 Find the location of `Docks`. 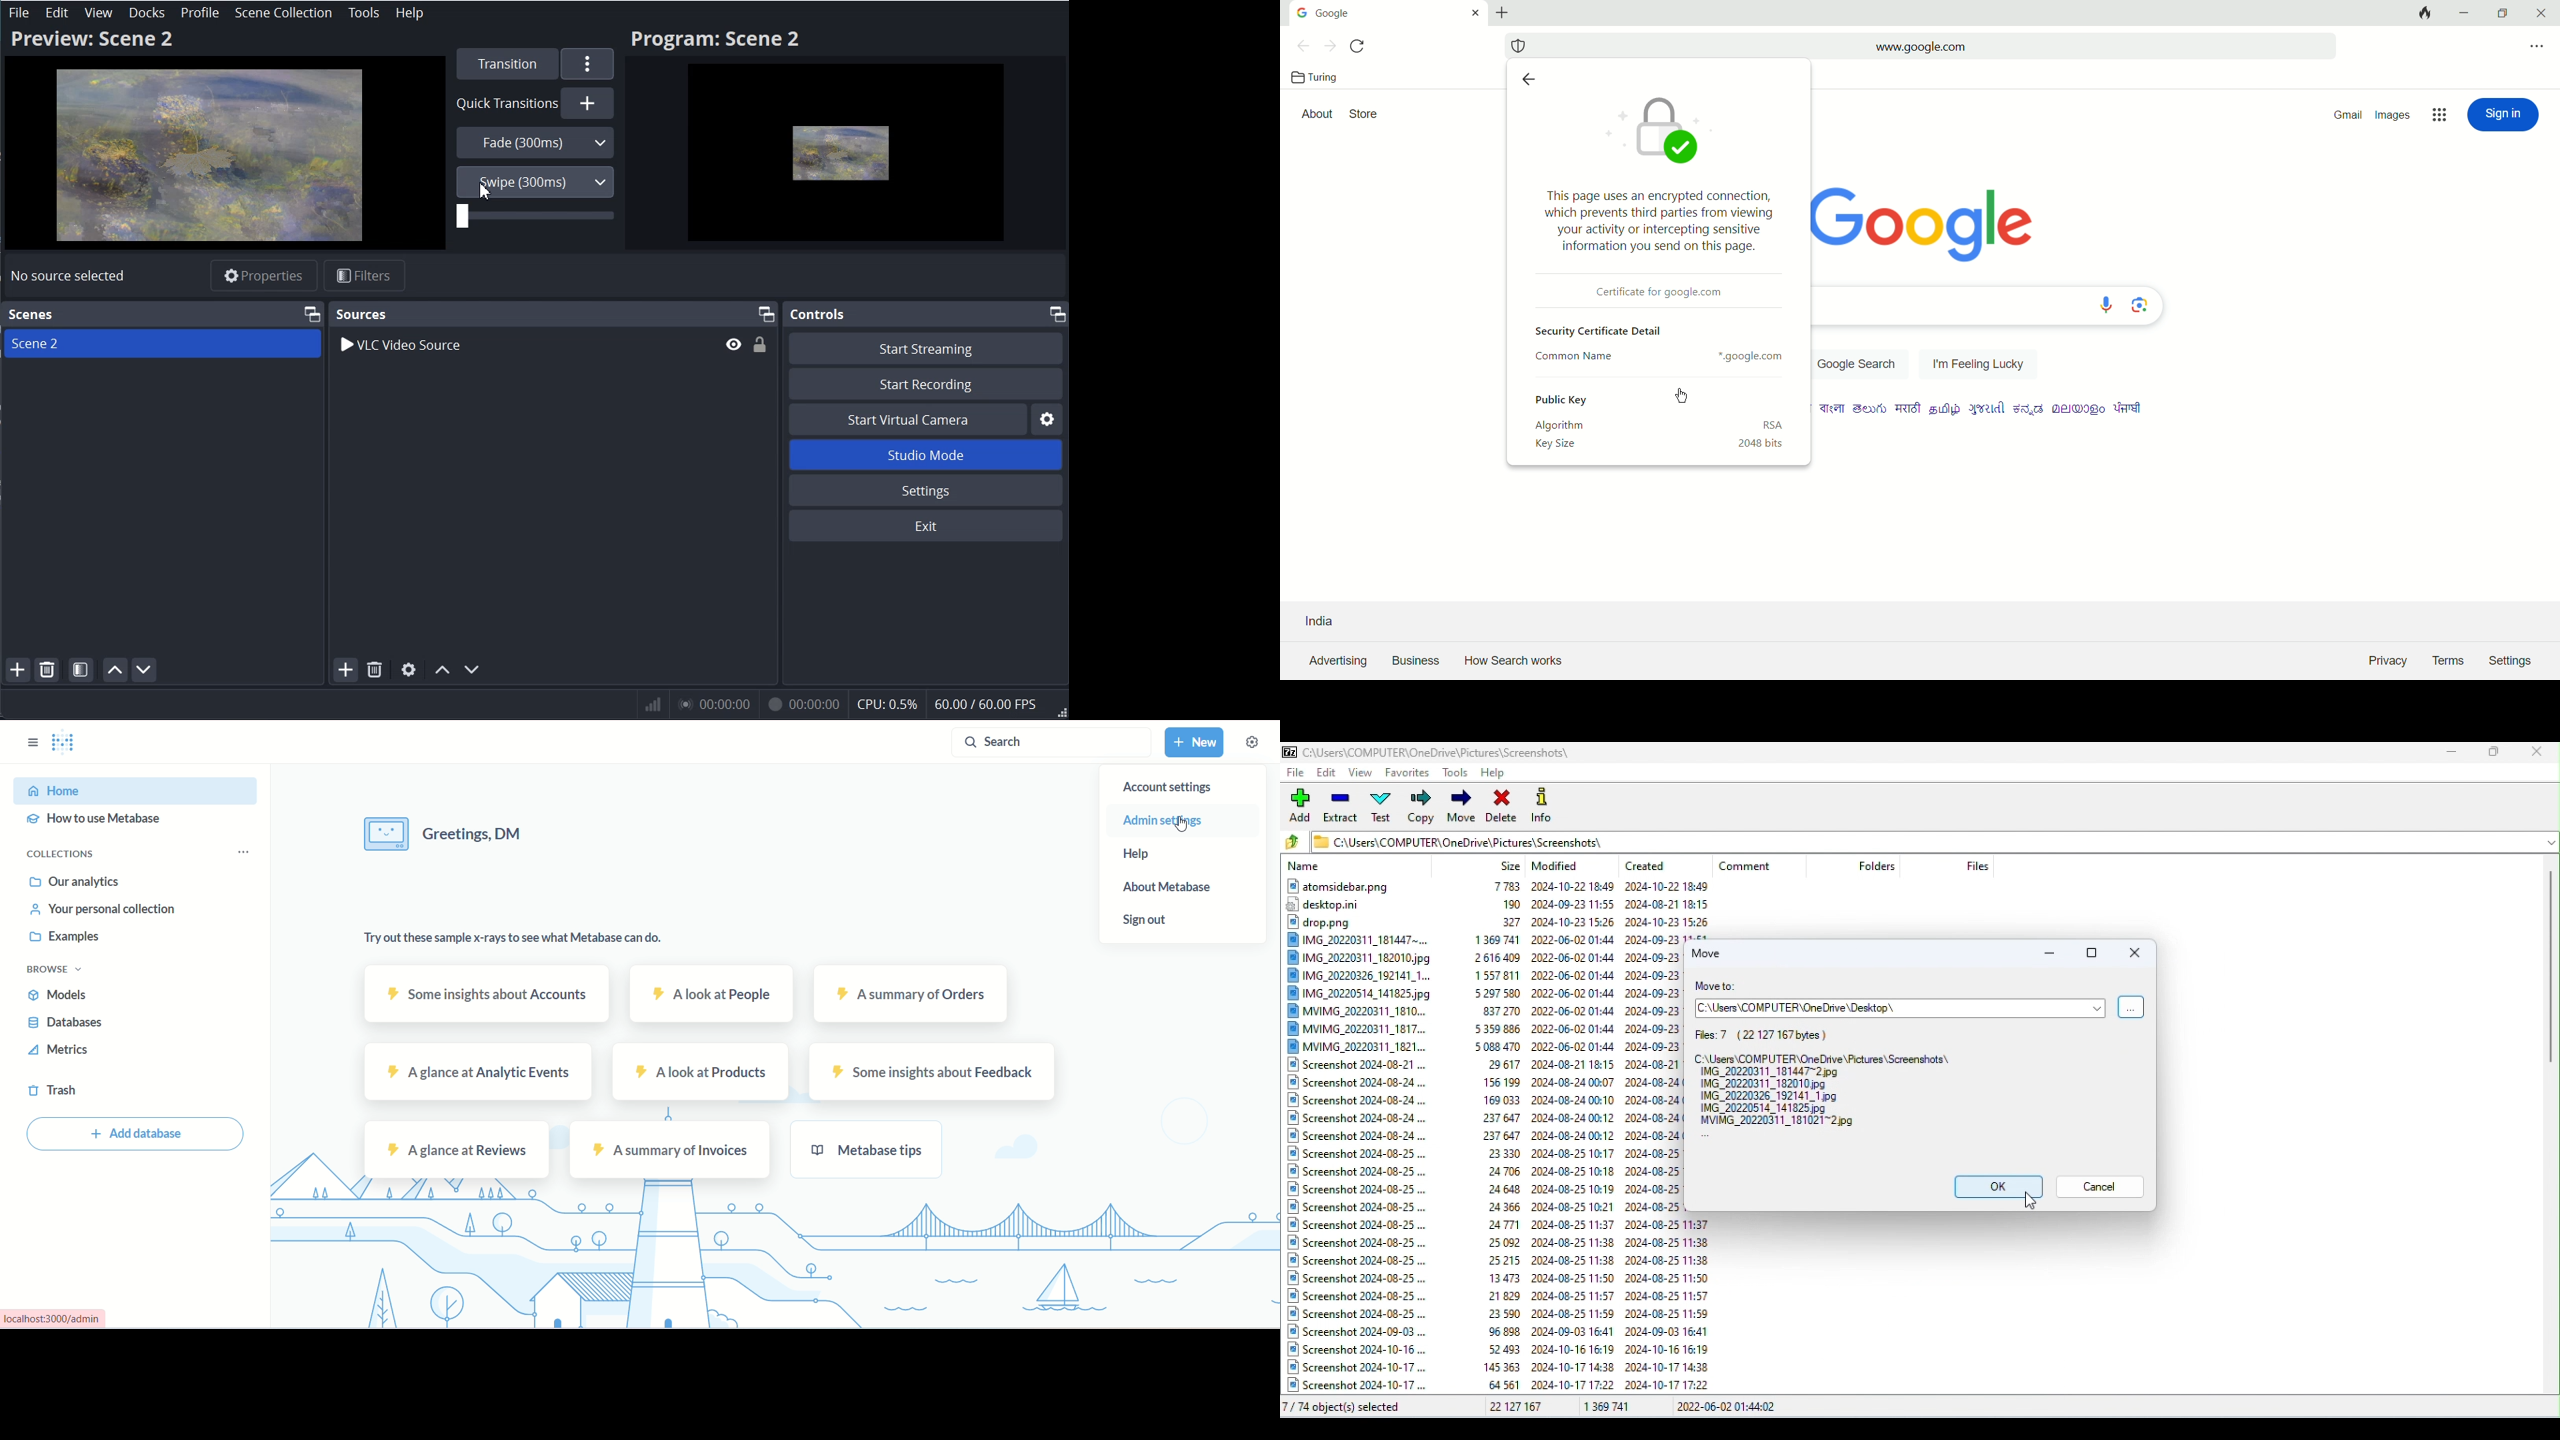

Docks is located at coordinates (146, 13).